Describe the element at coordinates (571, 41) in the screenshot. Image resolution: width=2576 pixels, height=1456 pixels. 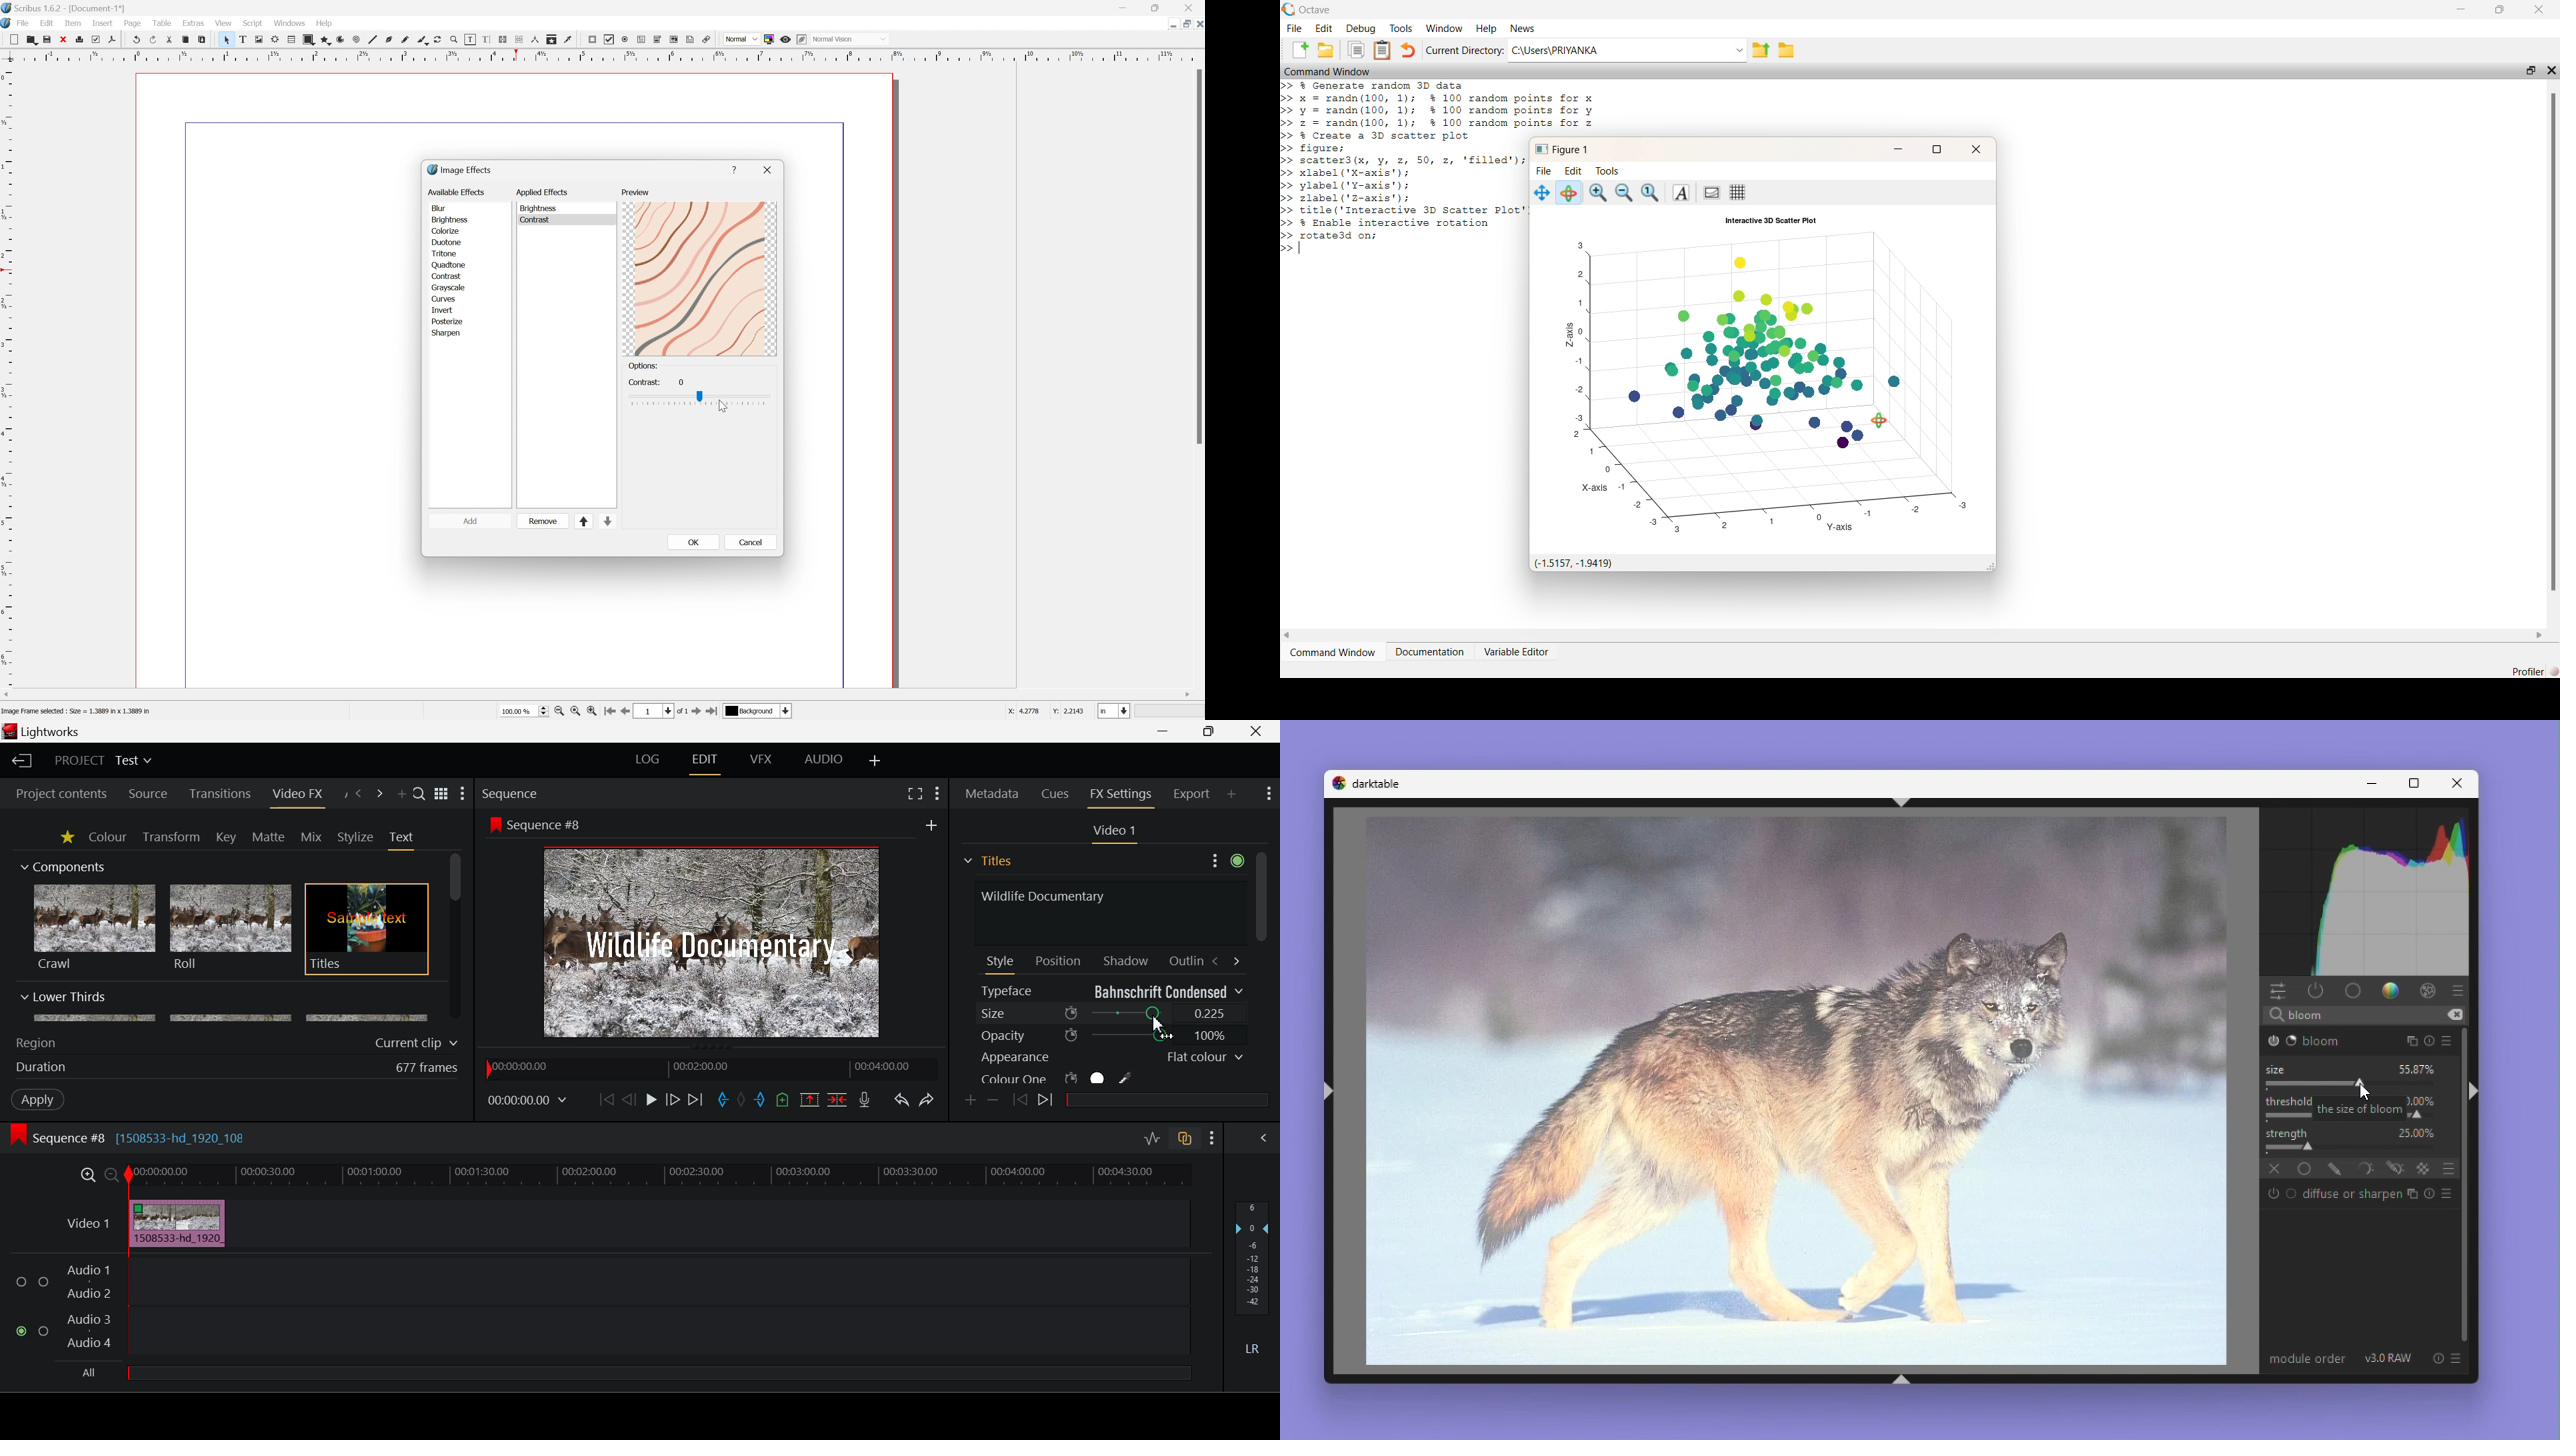
I see `Eye dropper` at that location.